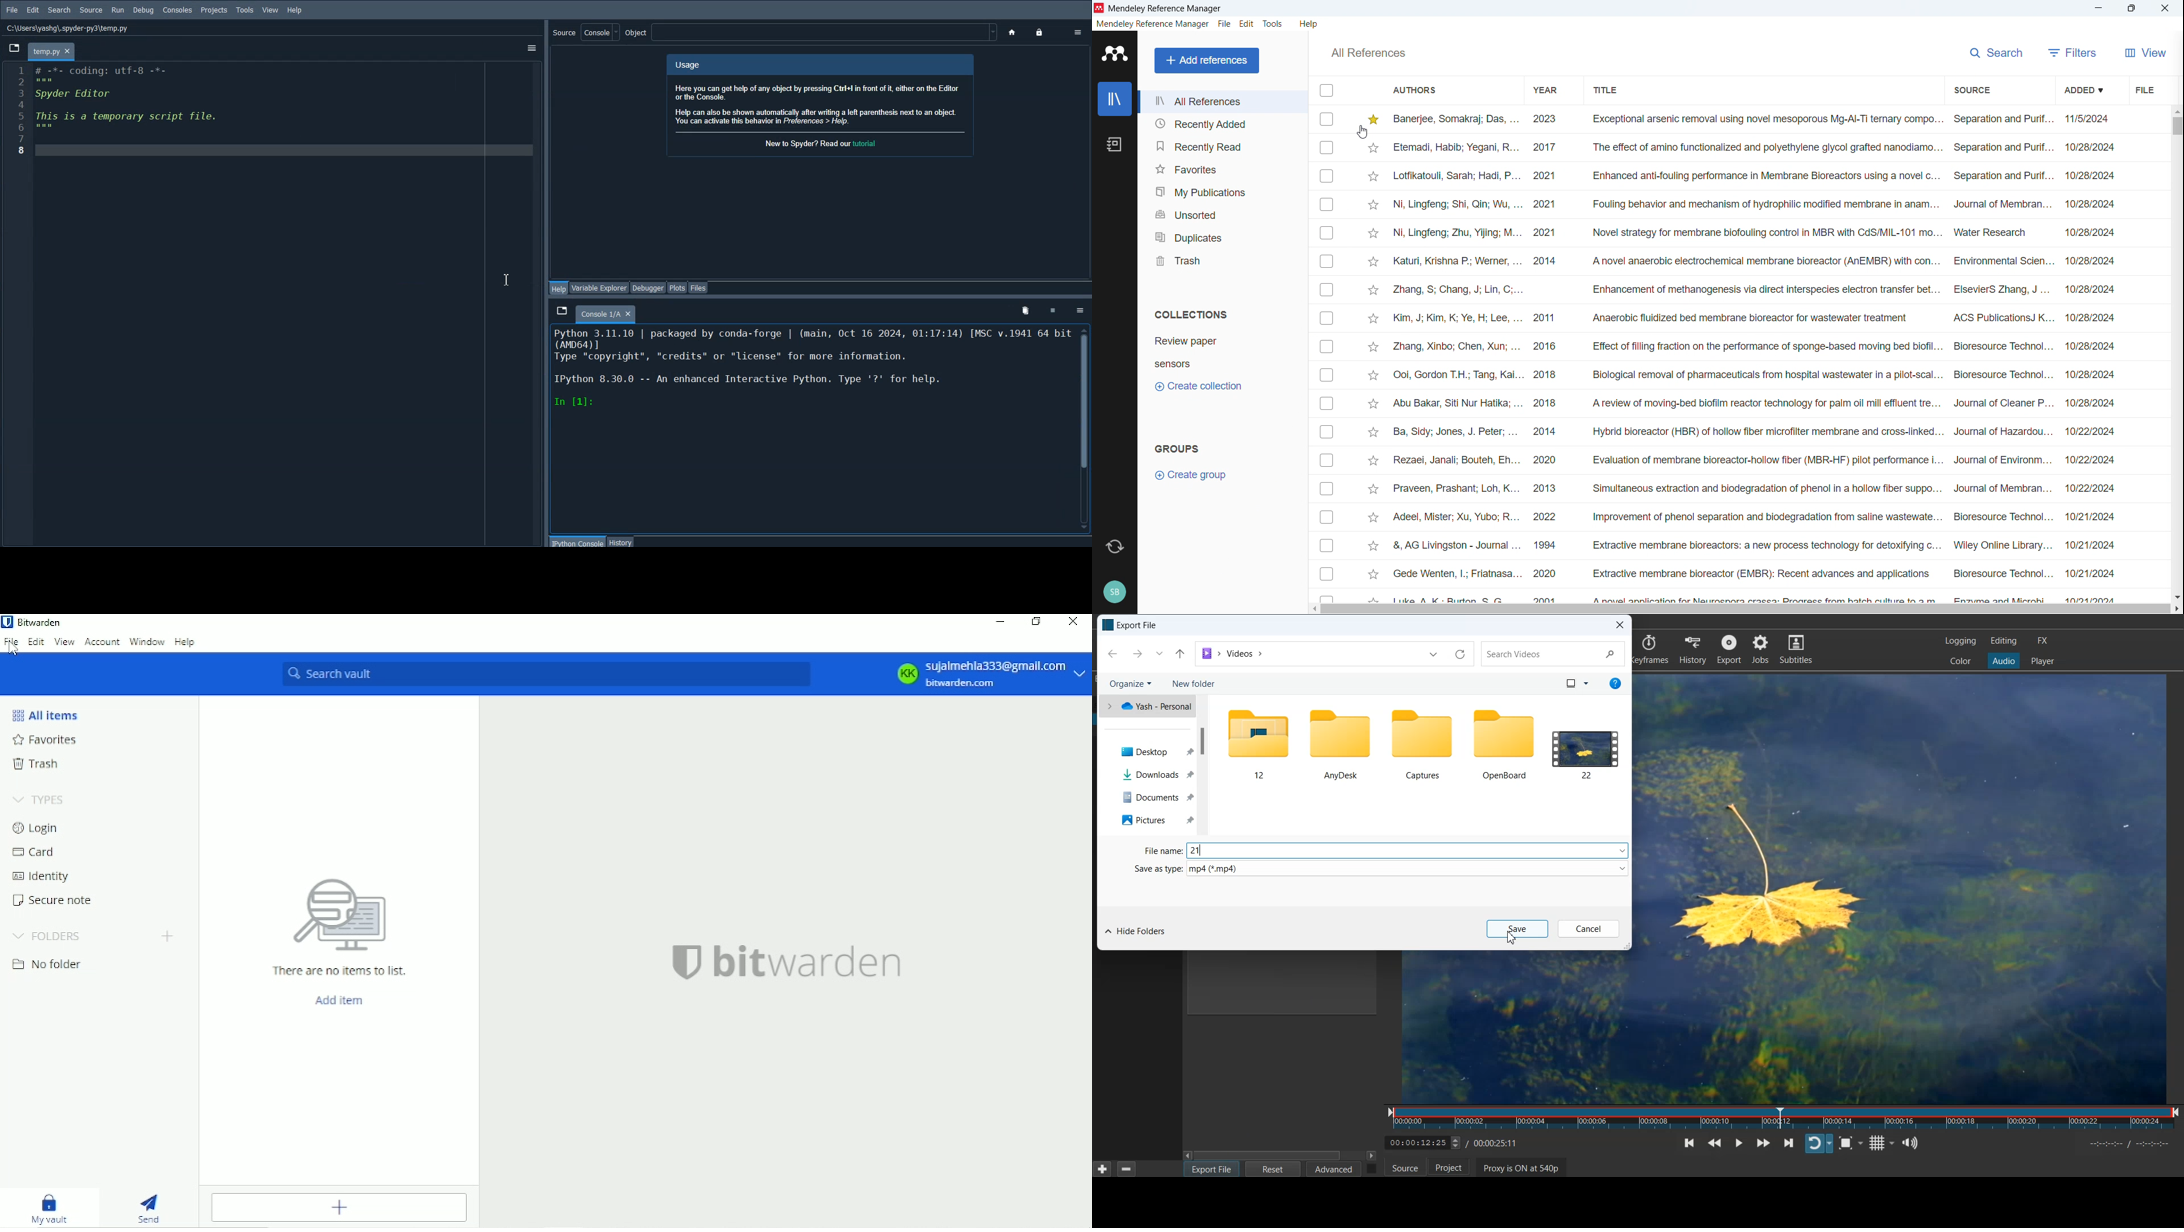 This screenshot has height=1232, width=2184. I want to click on Files, so click(1422, 744).